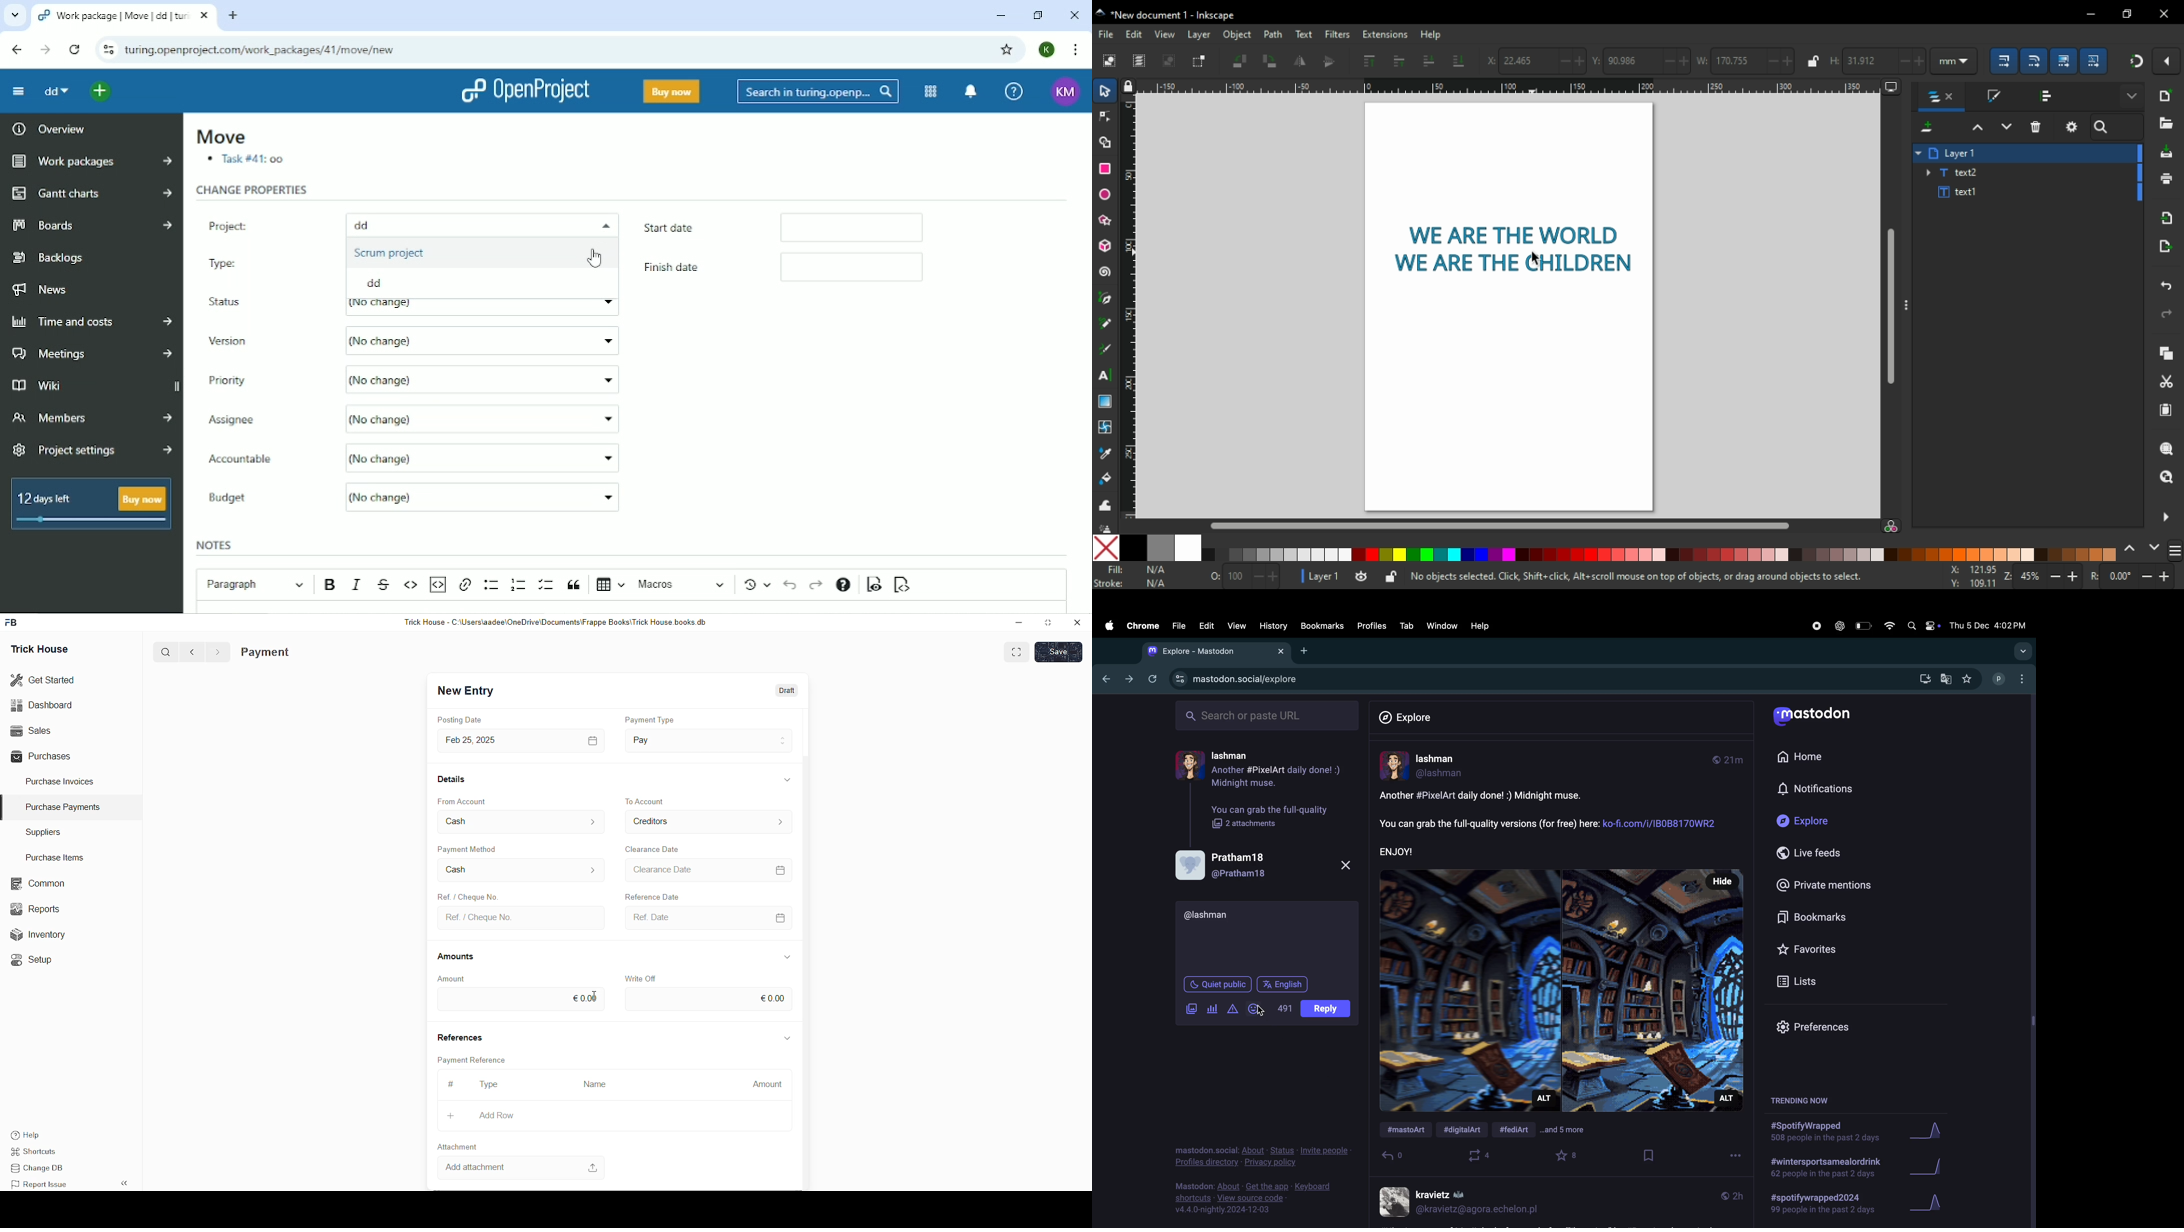 Image resolution: width=2184 pixels, height=1232 pixels. I want to click on save, so click(2166, 154).